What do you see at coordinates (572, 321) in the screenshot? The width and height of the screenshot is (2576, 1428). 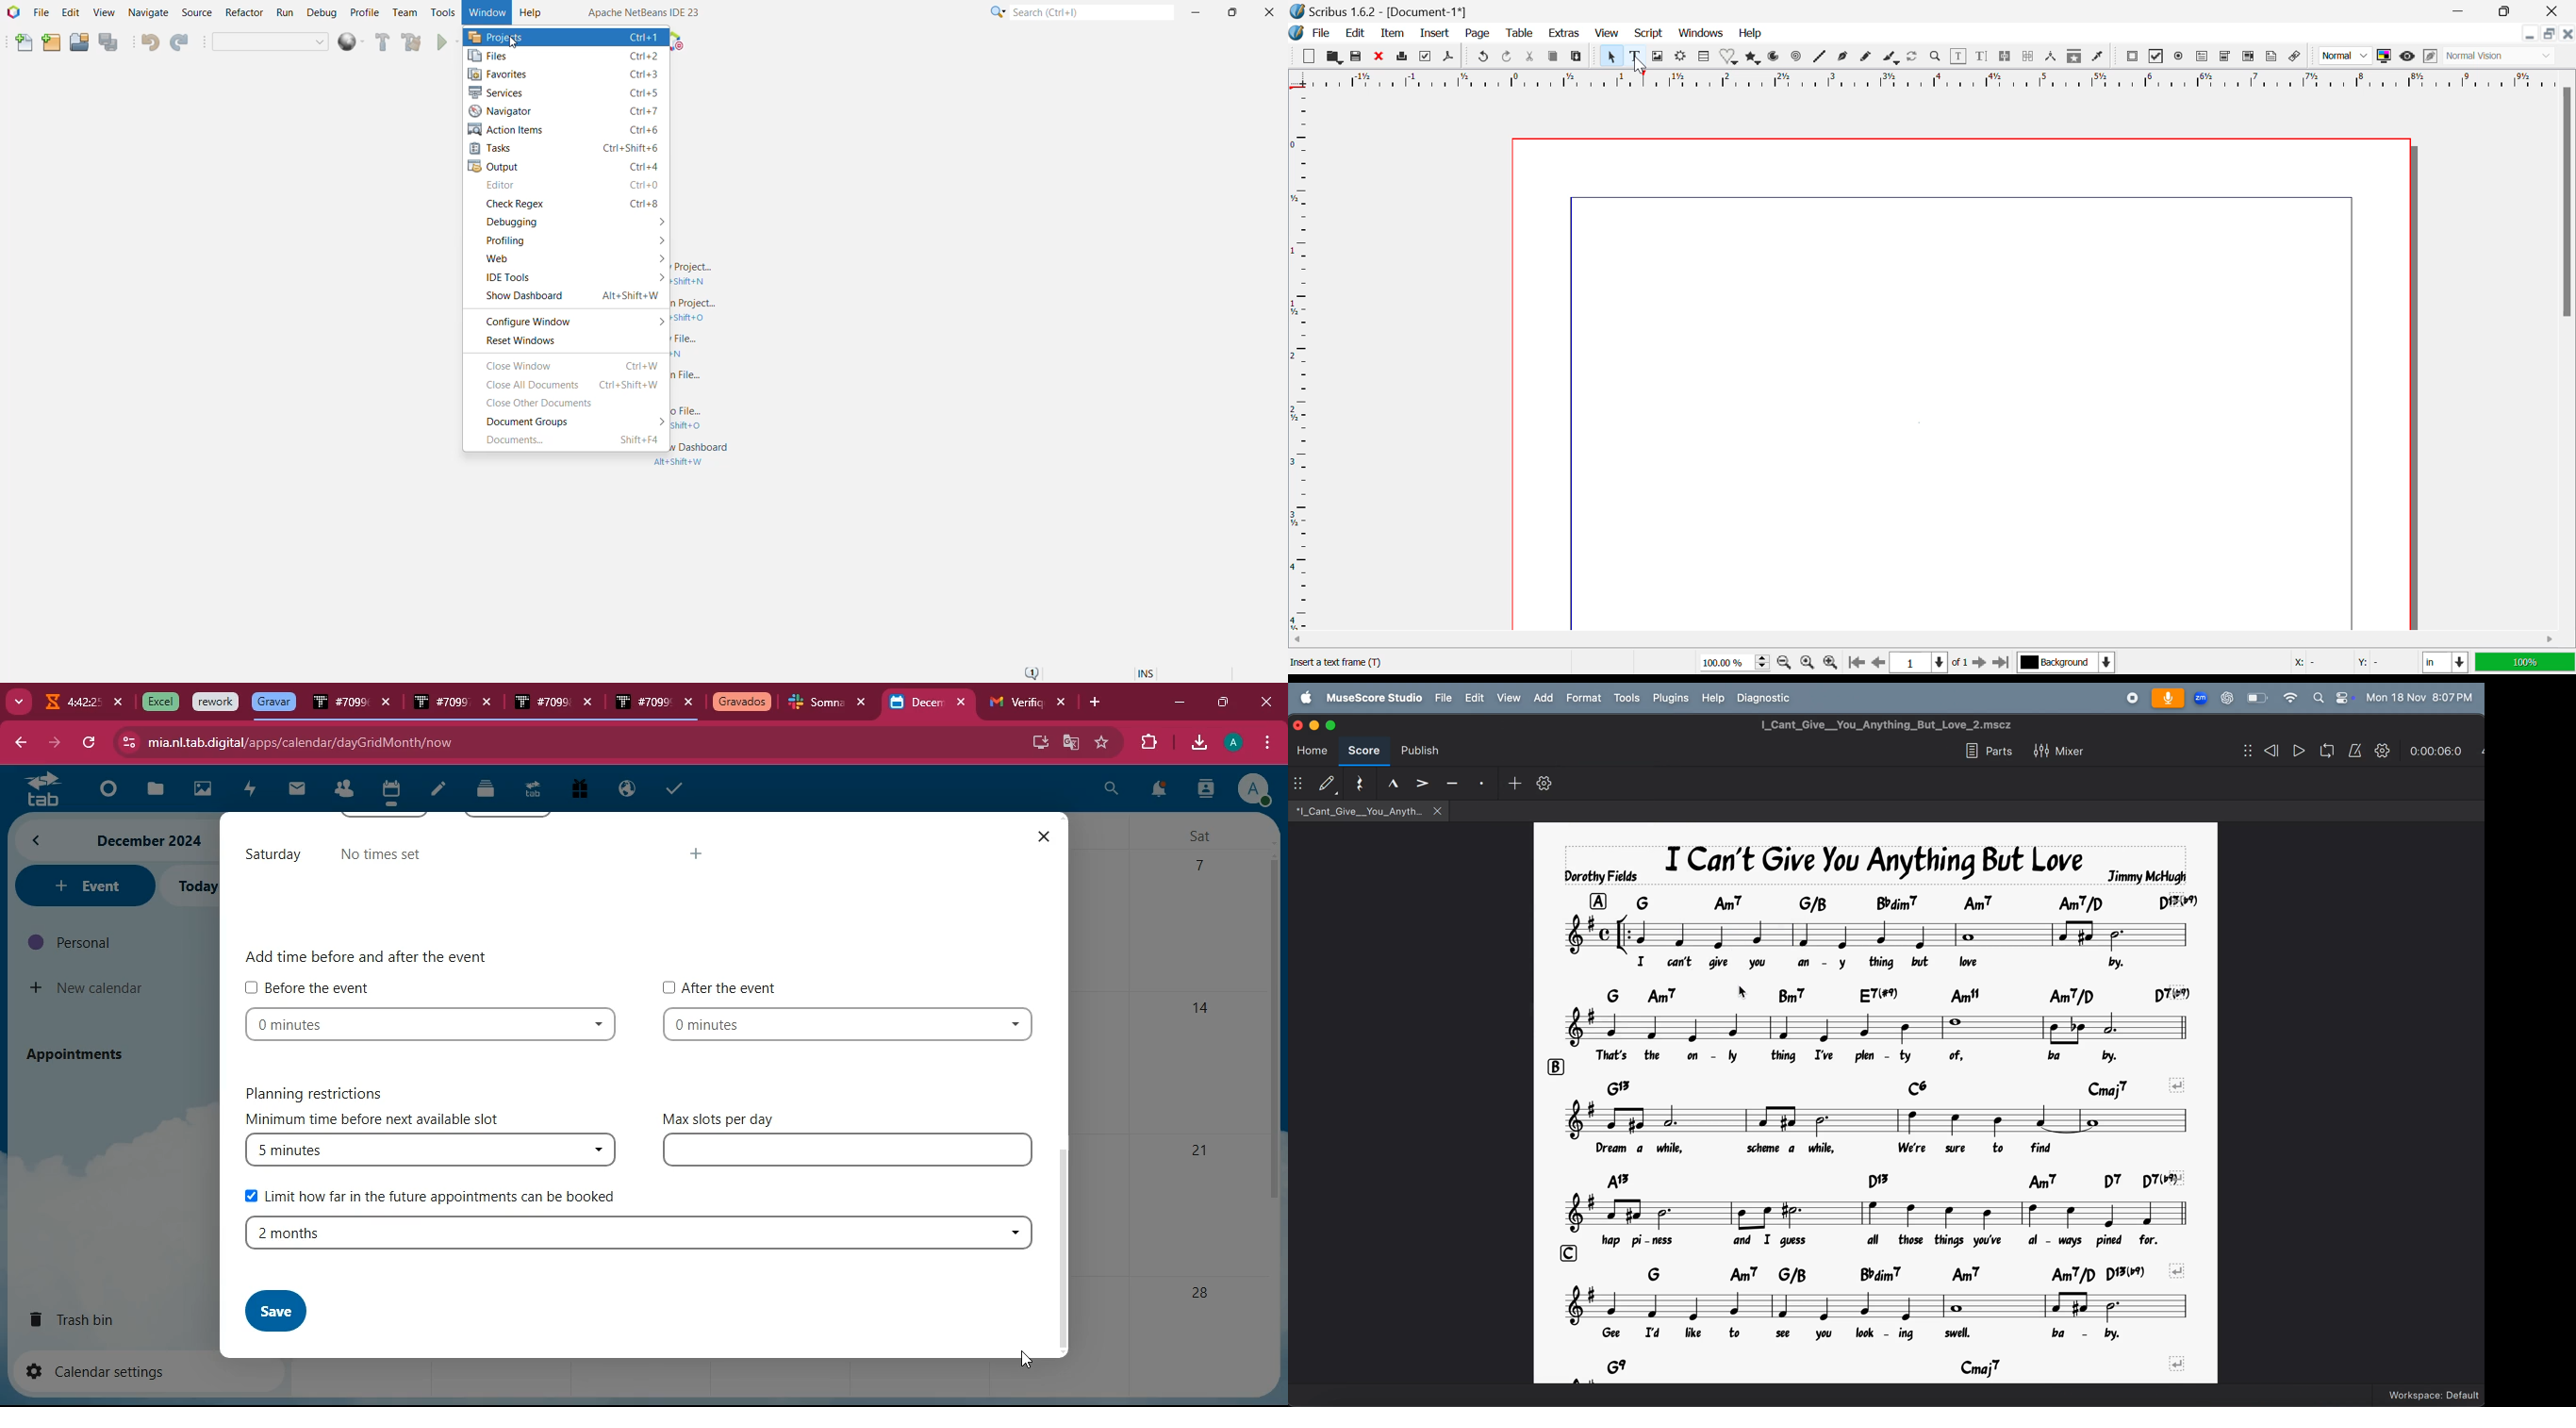 I see `Configure Window` at bounding box center [572, 321].